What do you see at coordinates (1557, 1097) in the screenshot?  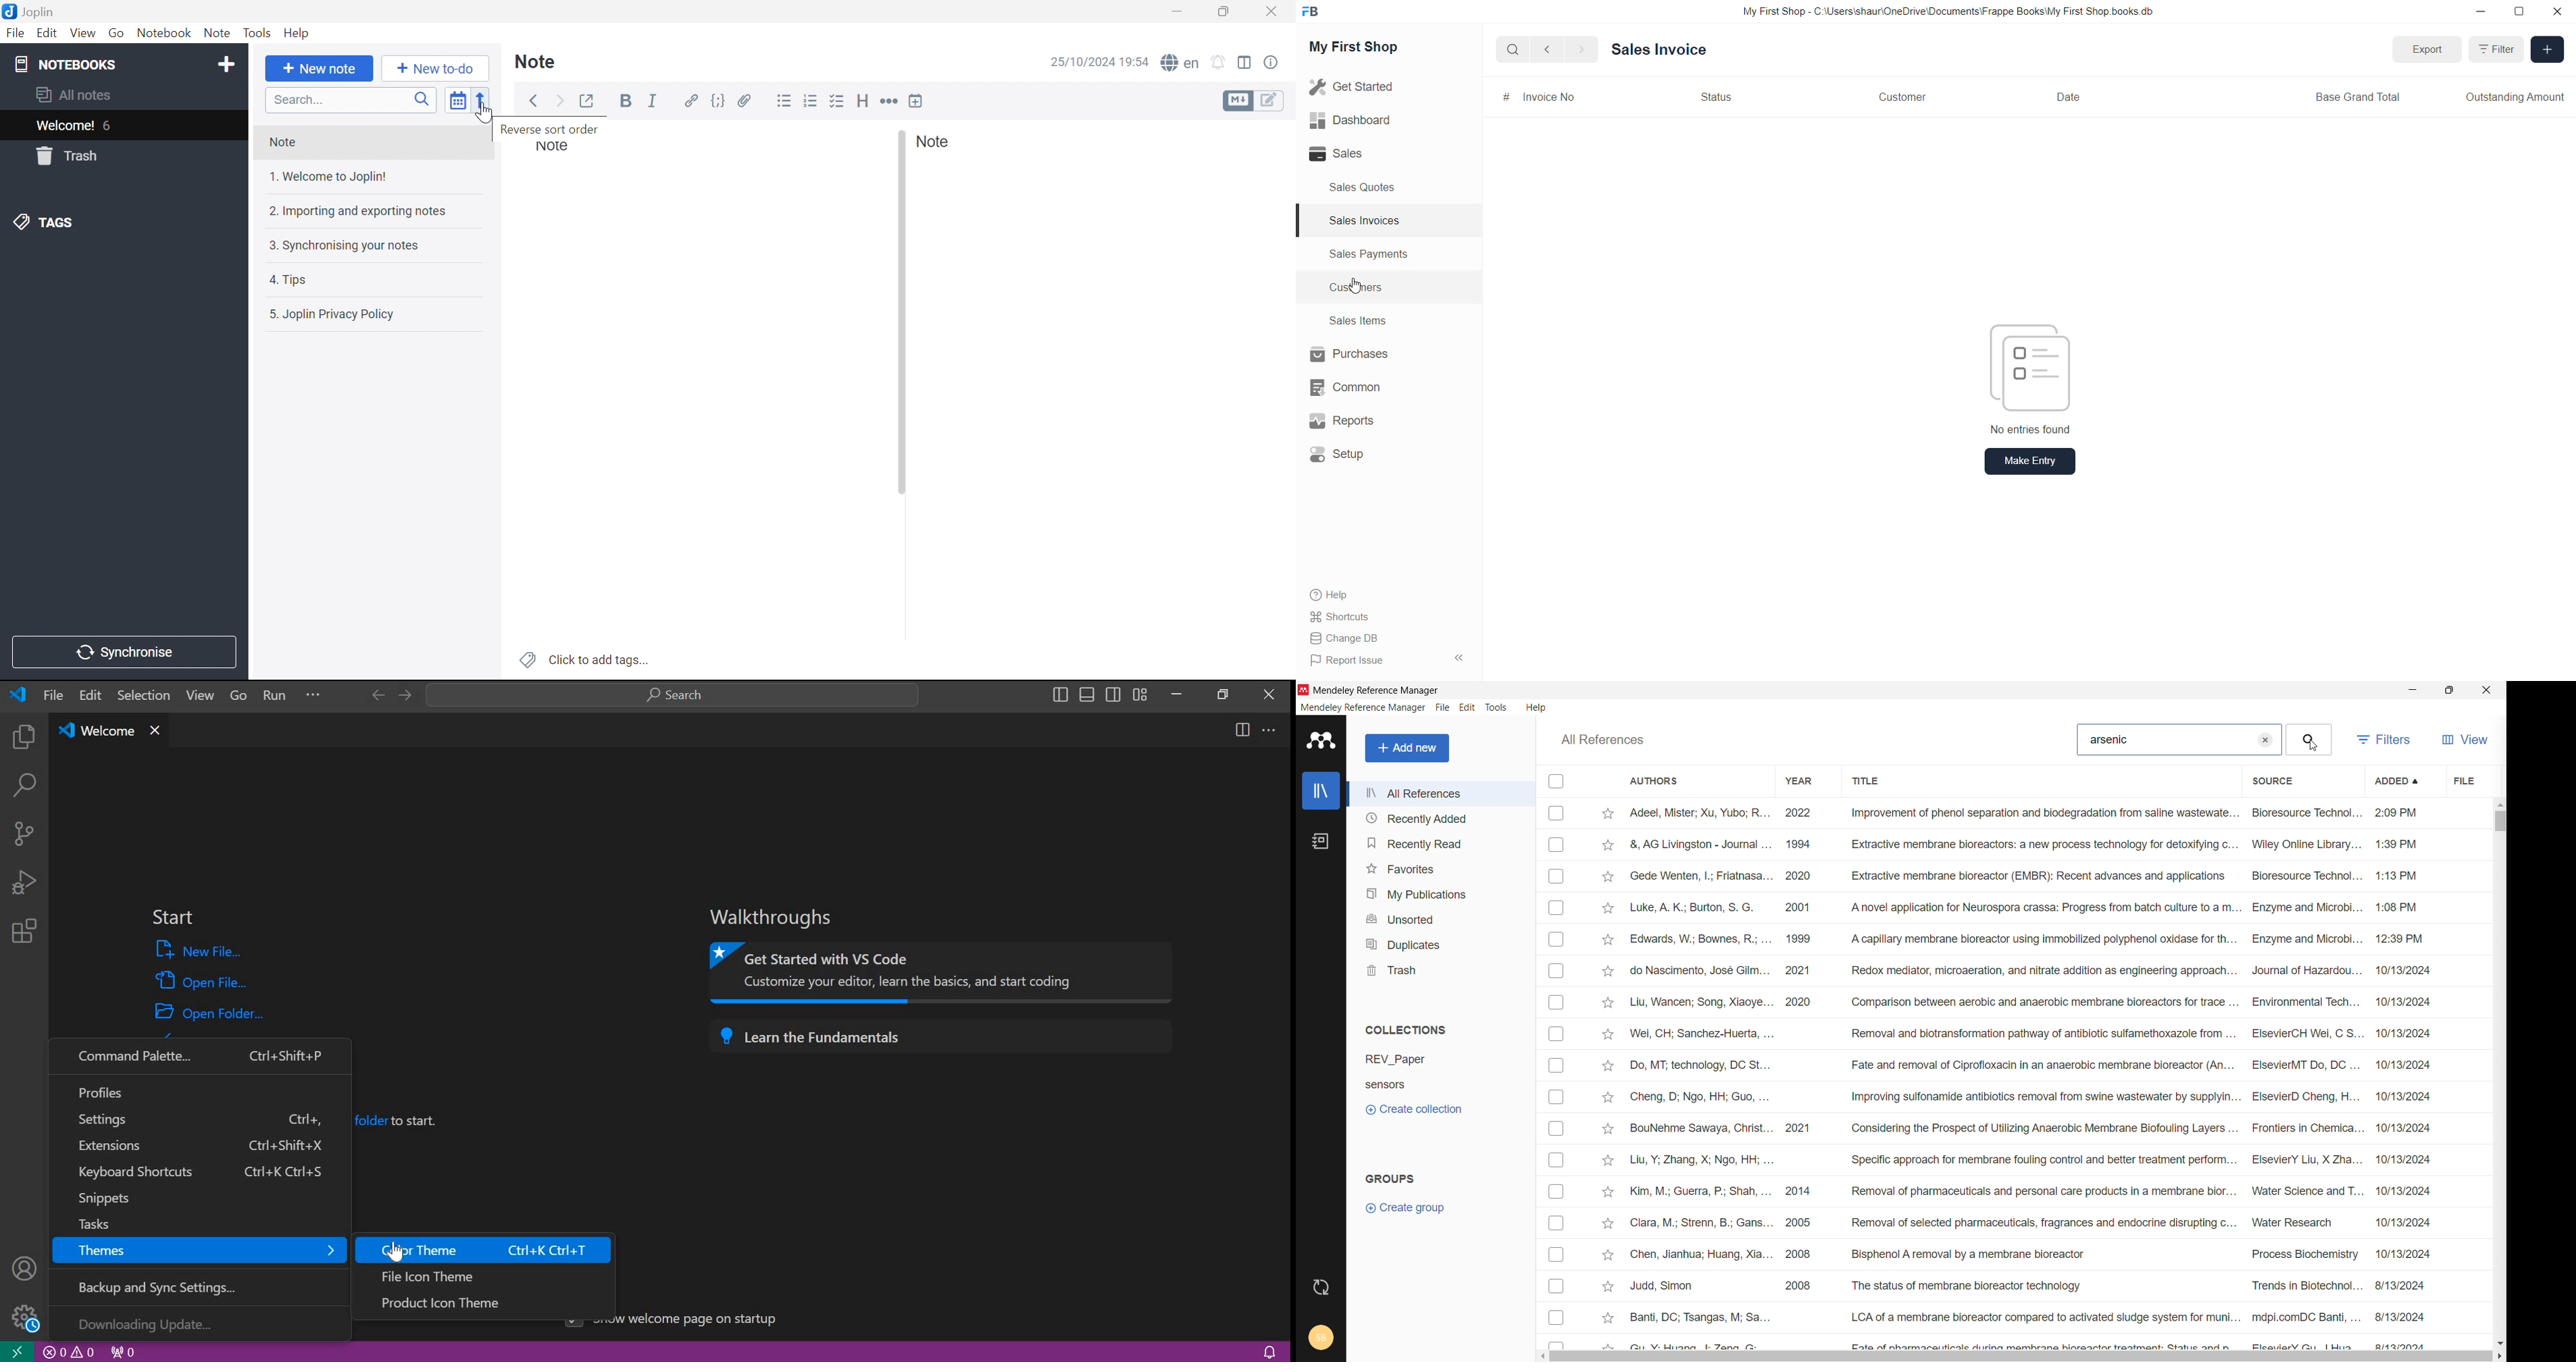 I see `Checkbox` at bounding box center [1557, 1097].